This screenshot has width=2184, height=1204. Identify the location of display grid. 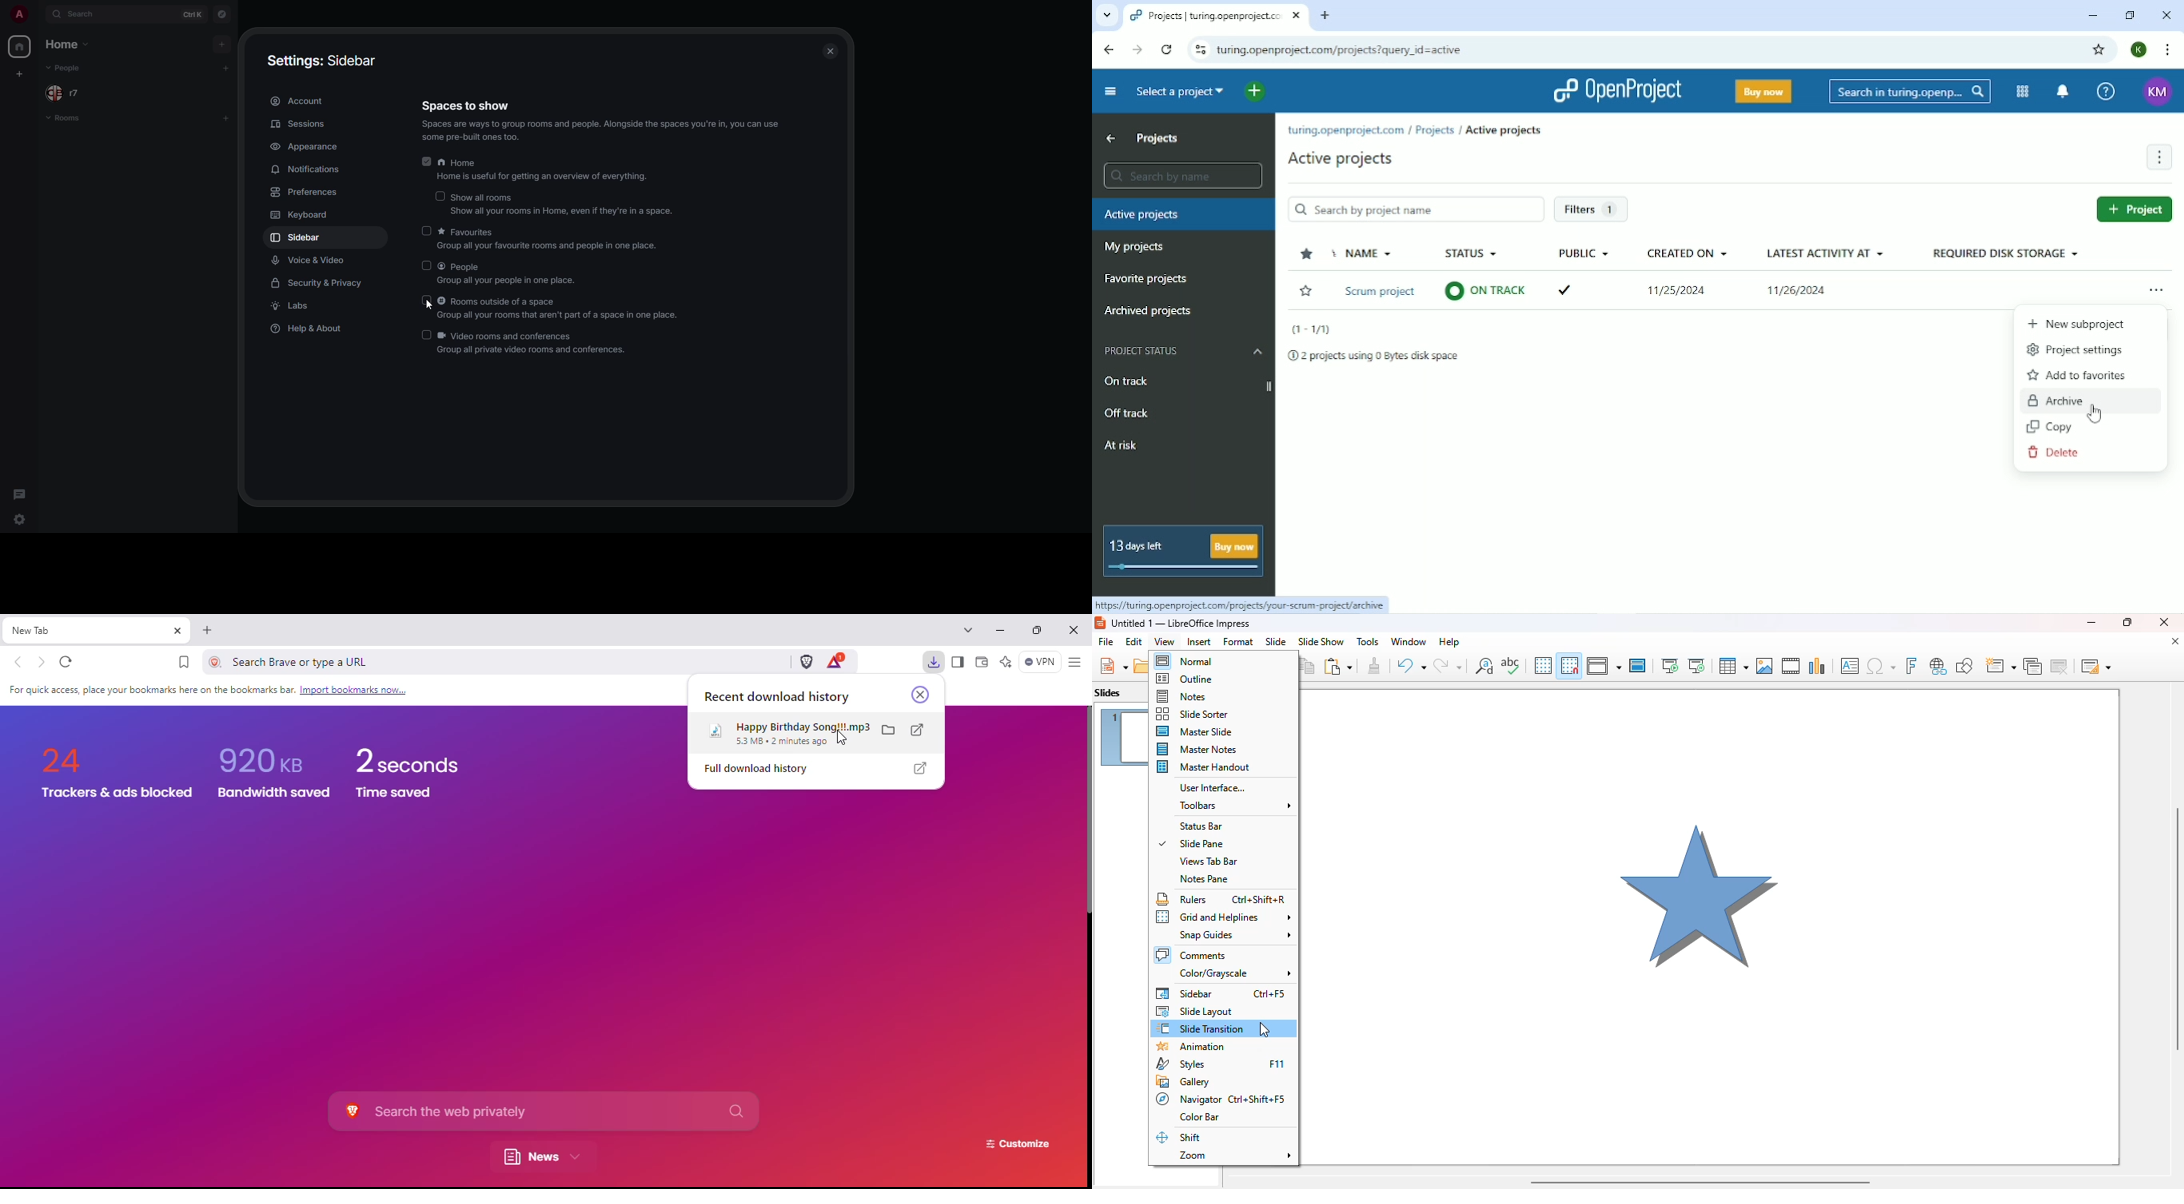
(1543, 665).